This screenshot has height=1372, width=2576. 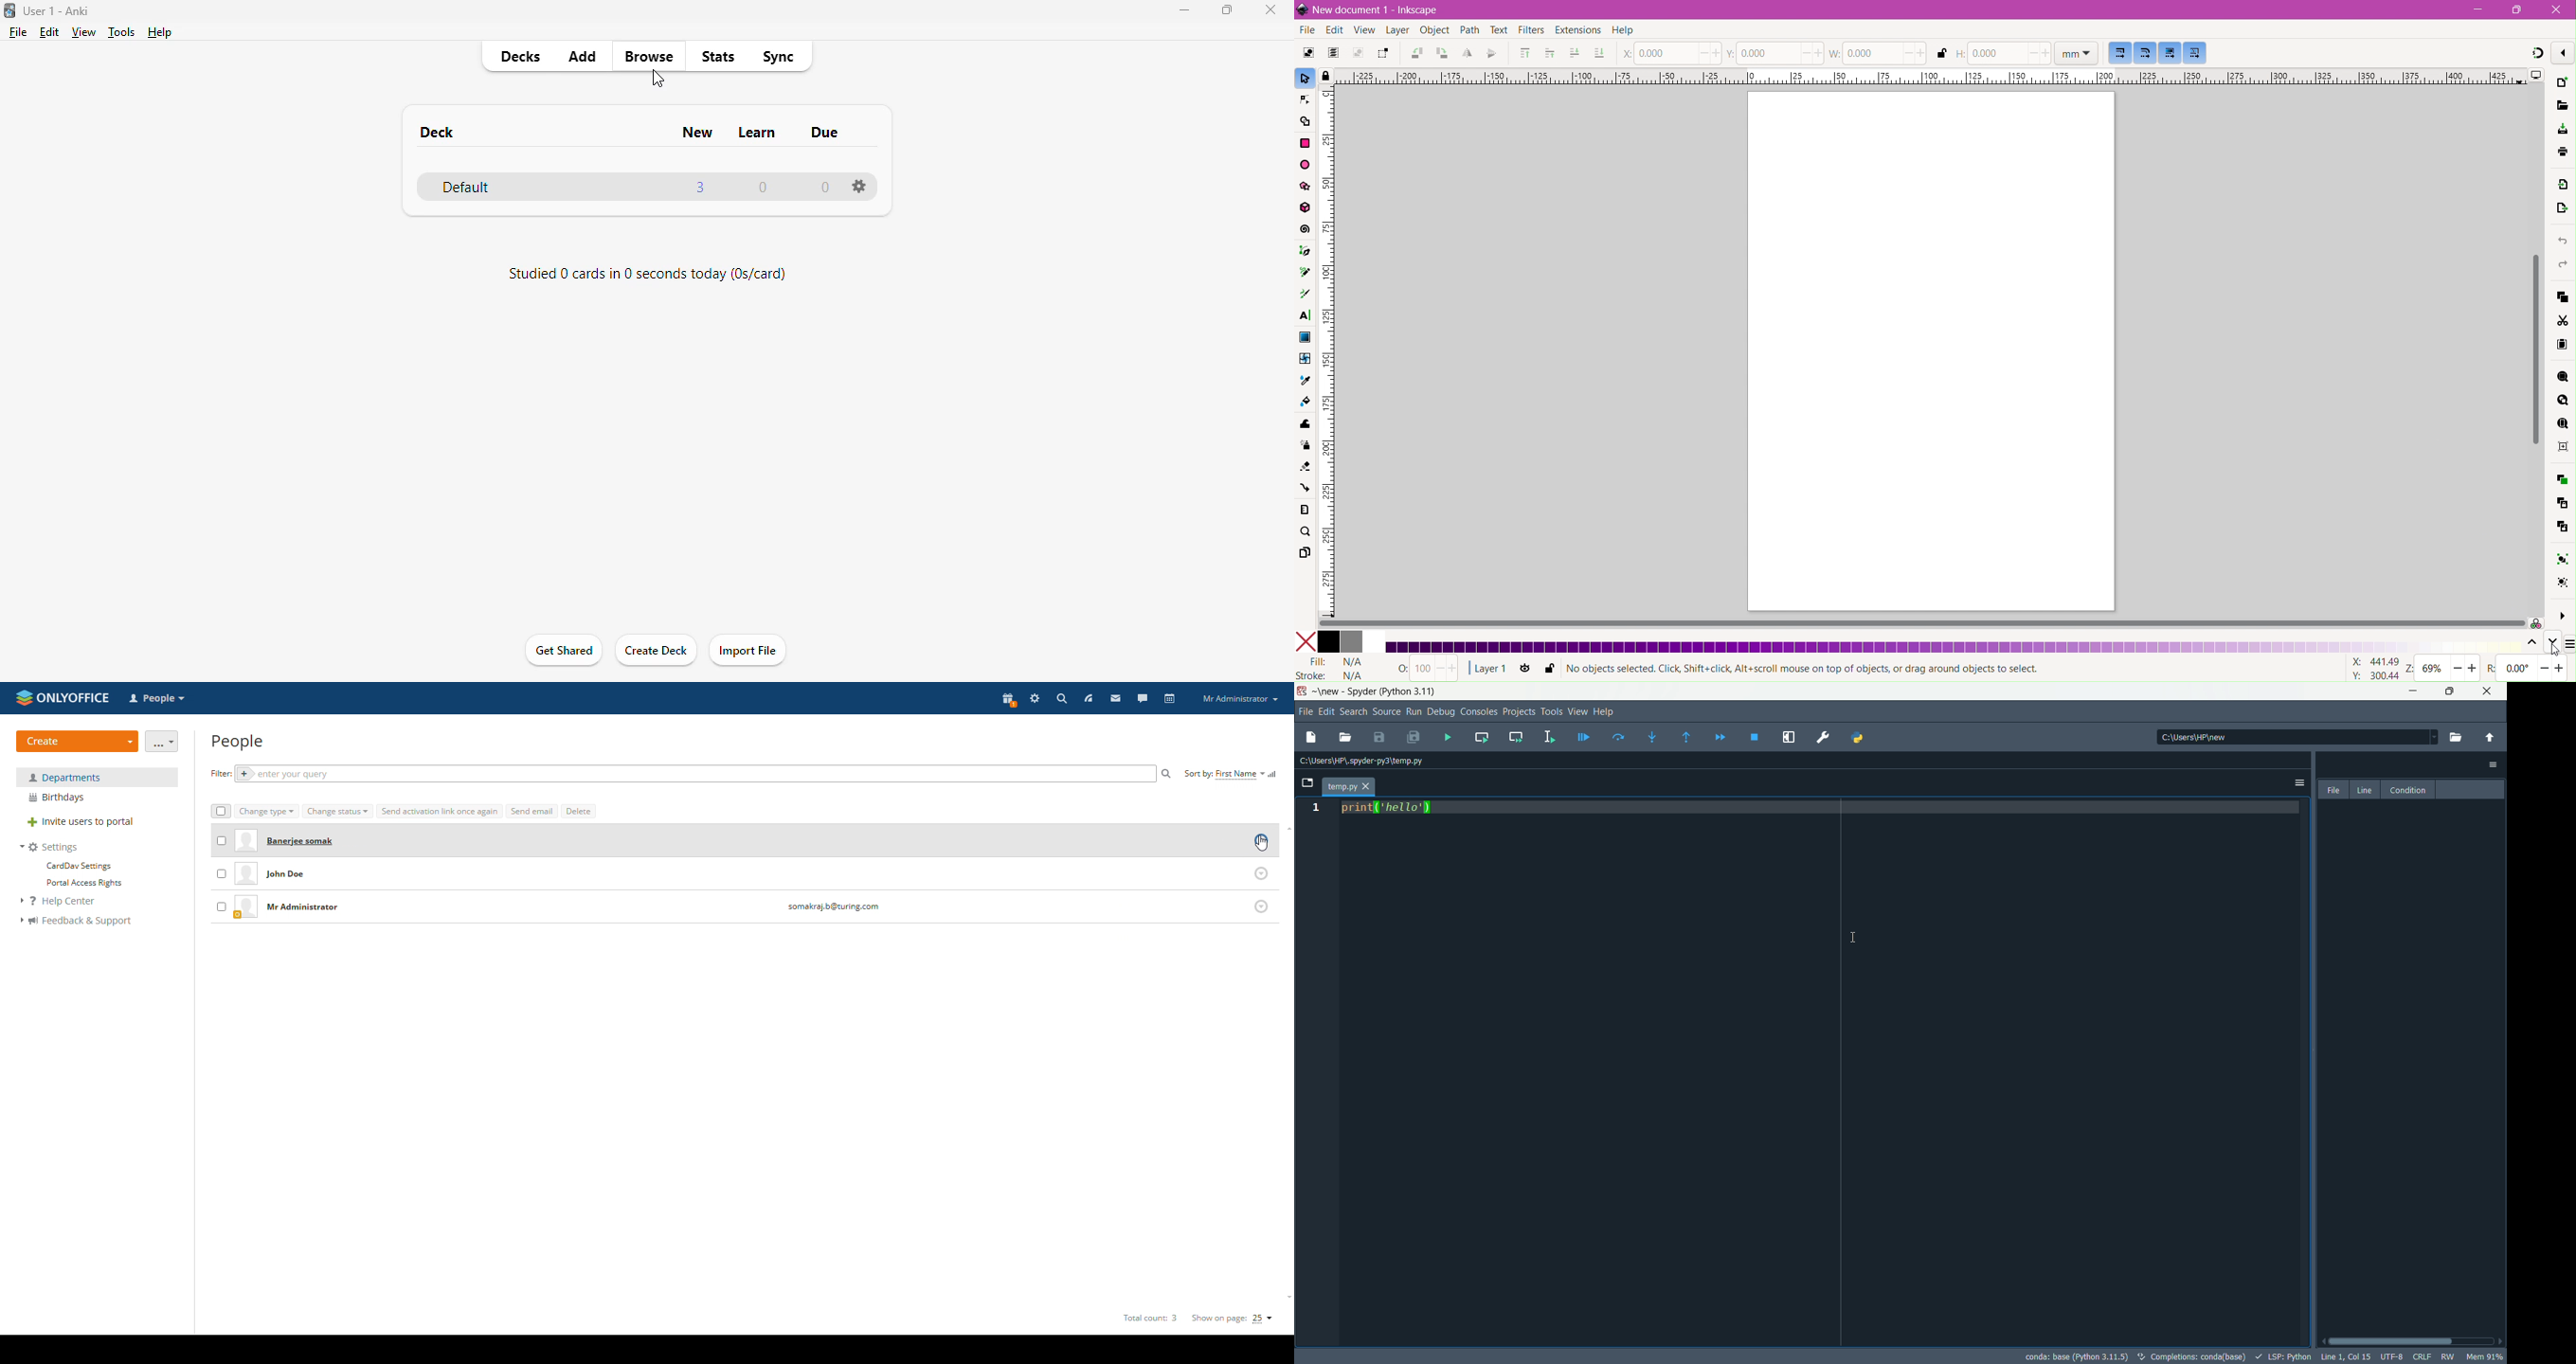 What do you see at coordinates (1306, 465) in the screenshot?
I see `Eraser Tool` at bounding box center [1306, 465].